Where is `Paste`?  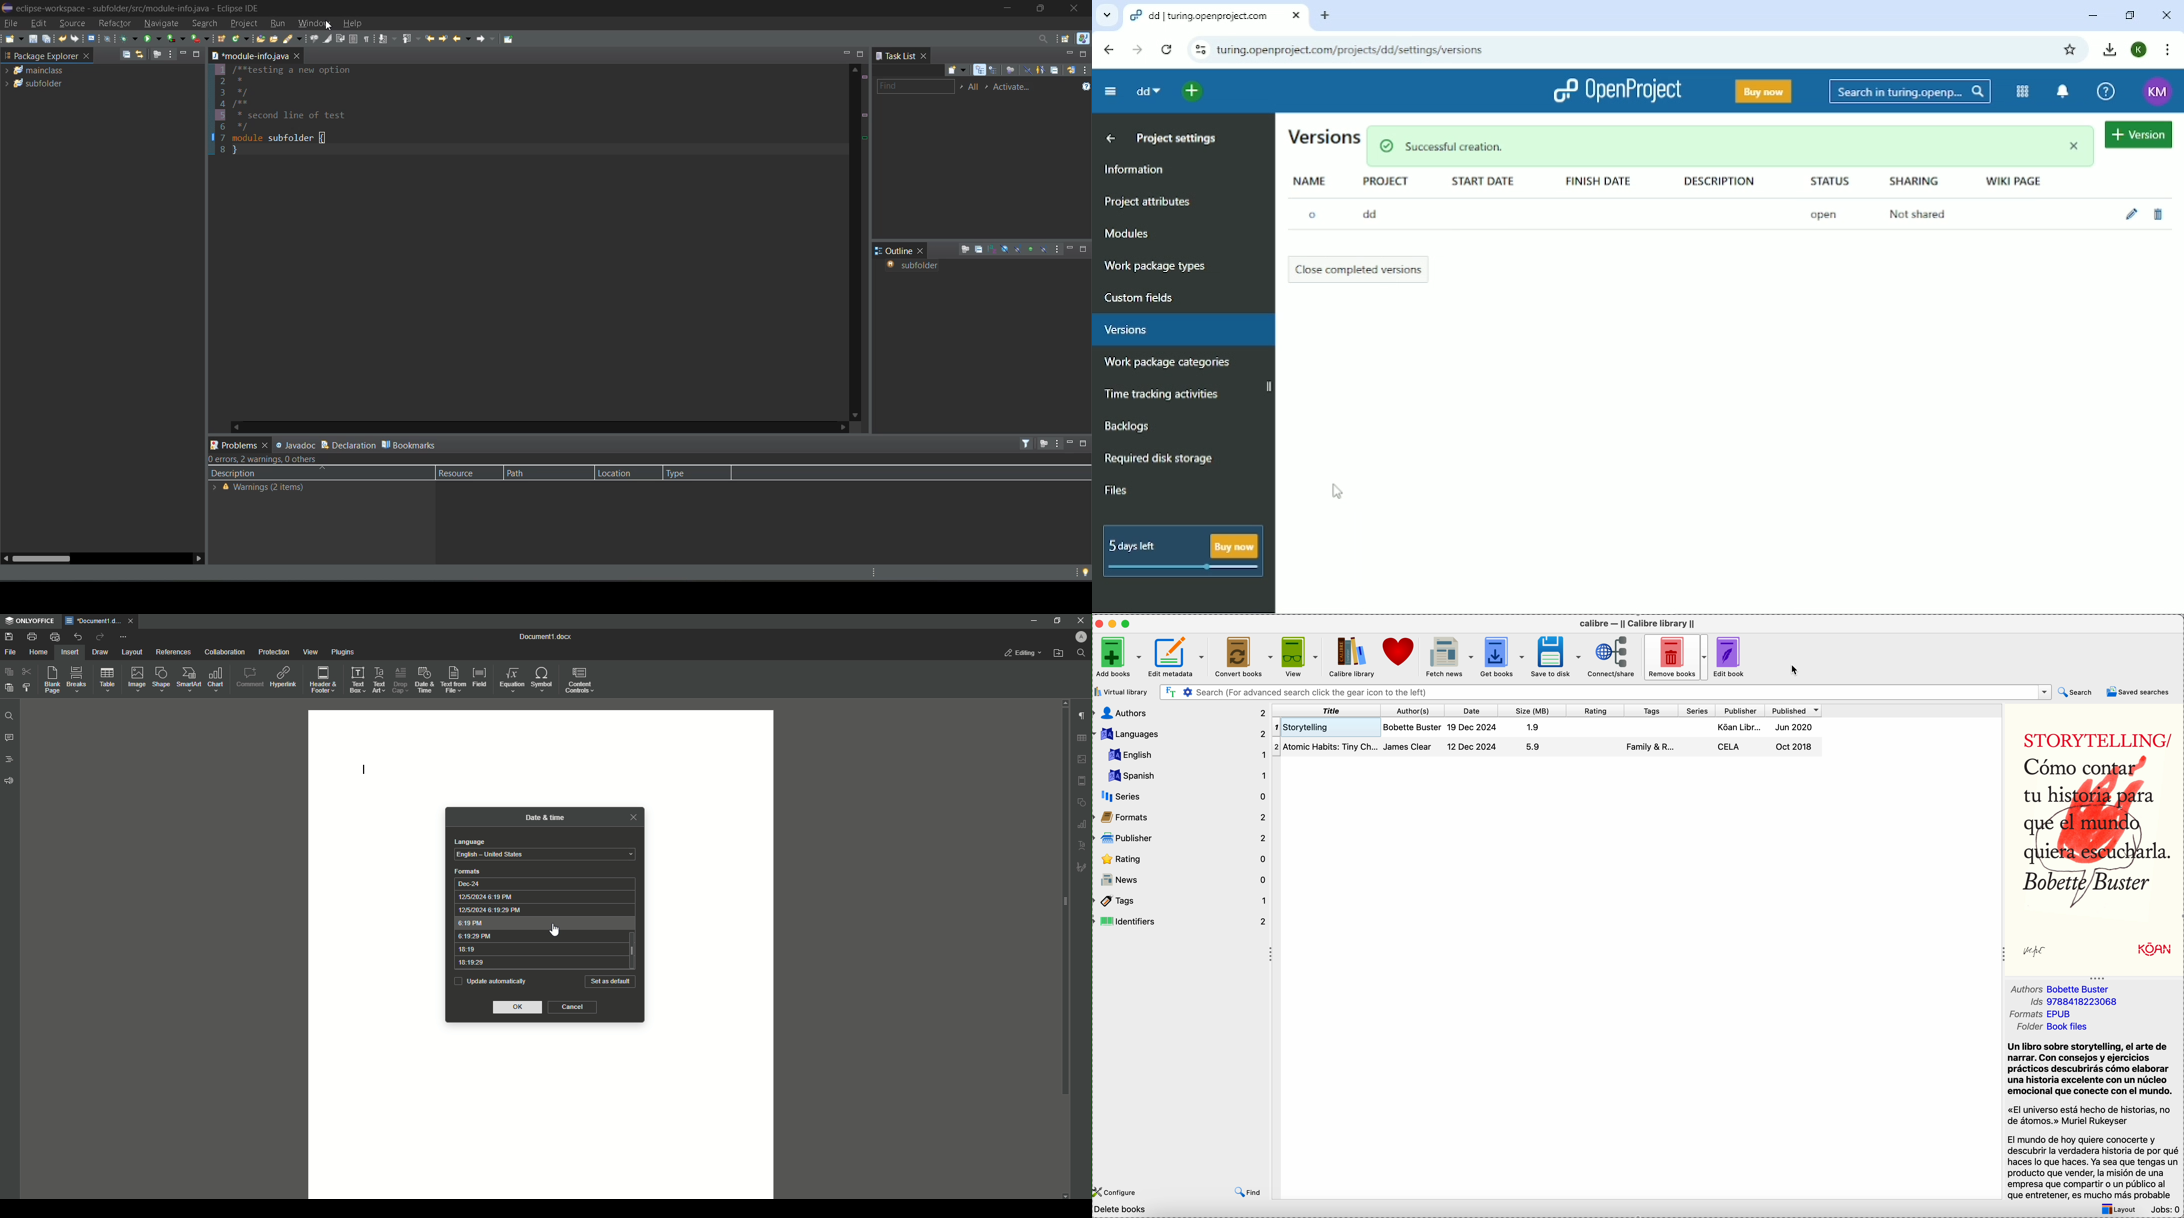 Paste is located at coordinates (8, 672).